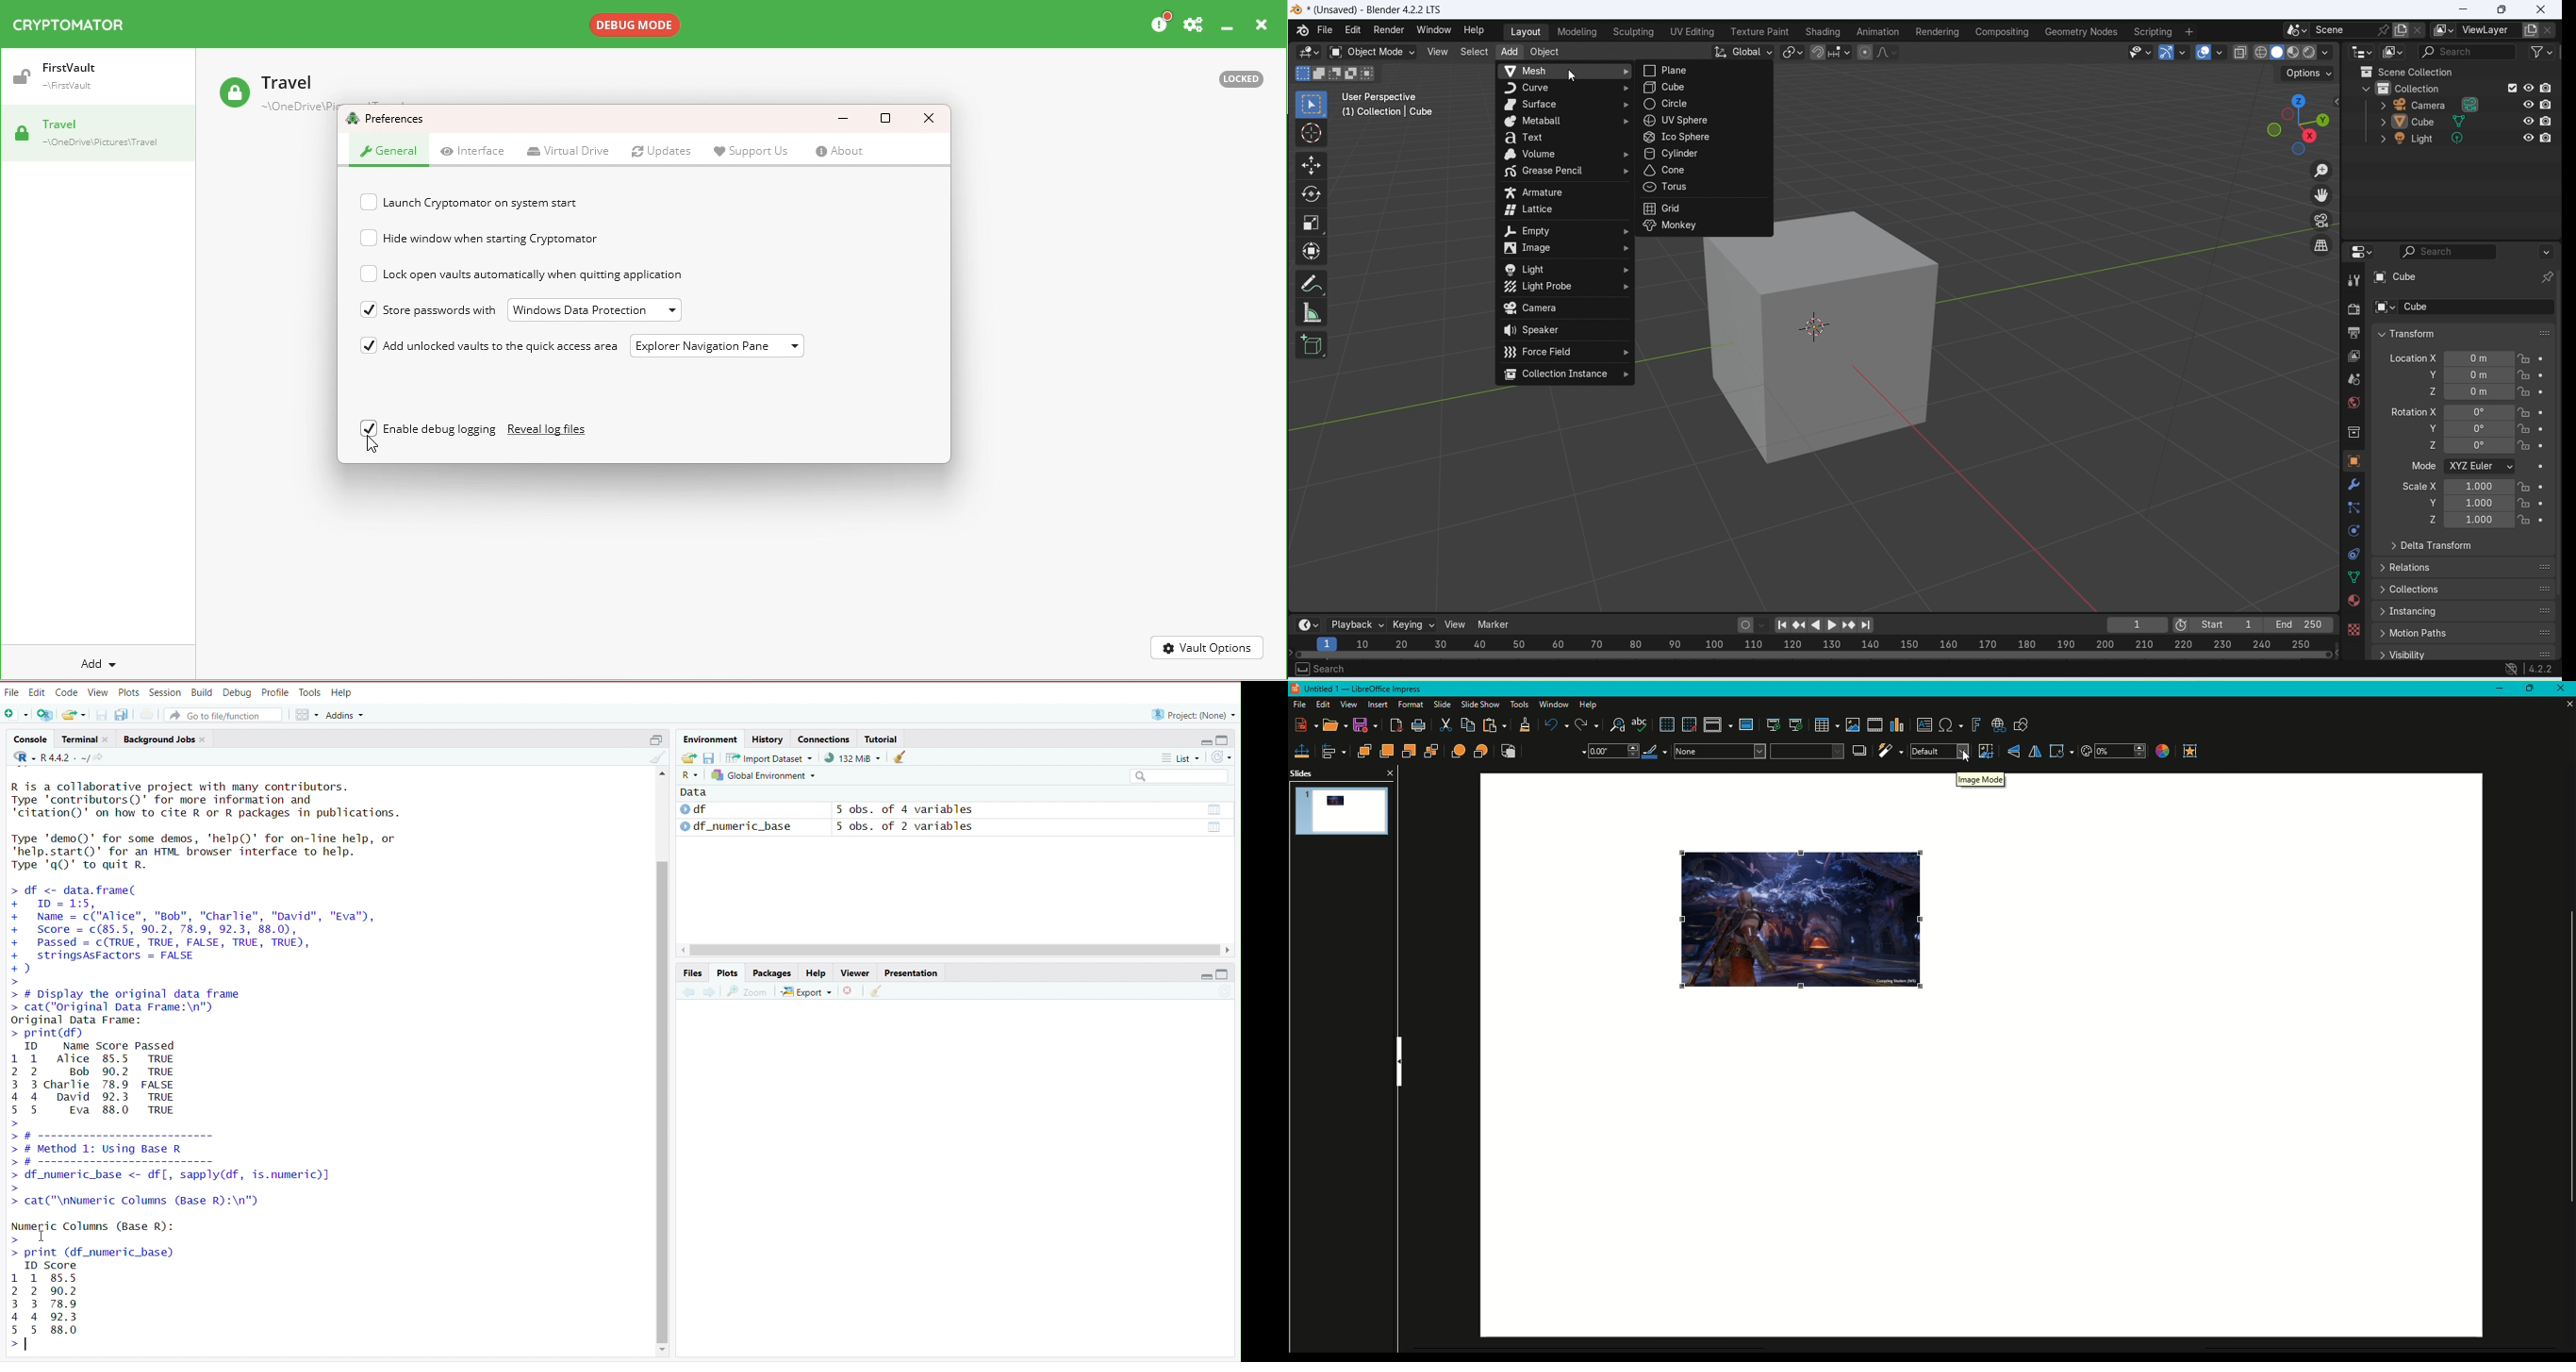 This screenshot has width=2576, height=1372. I want to click on Help, so click(1591, 705).